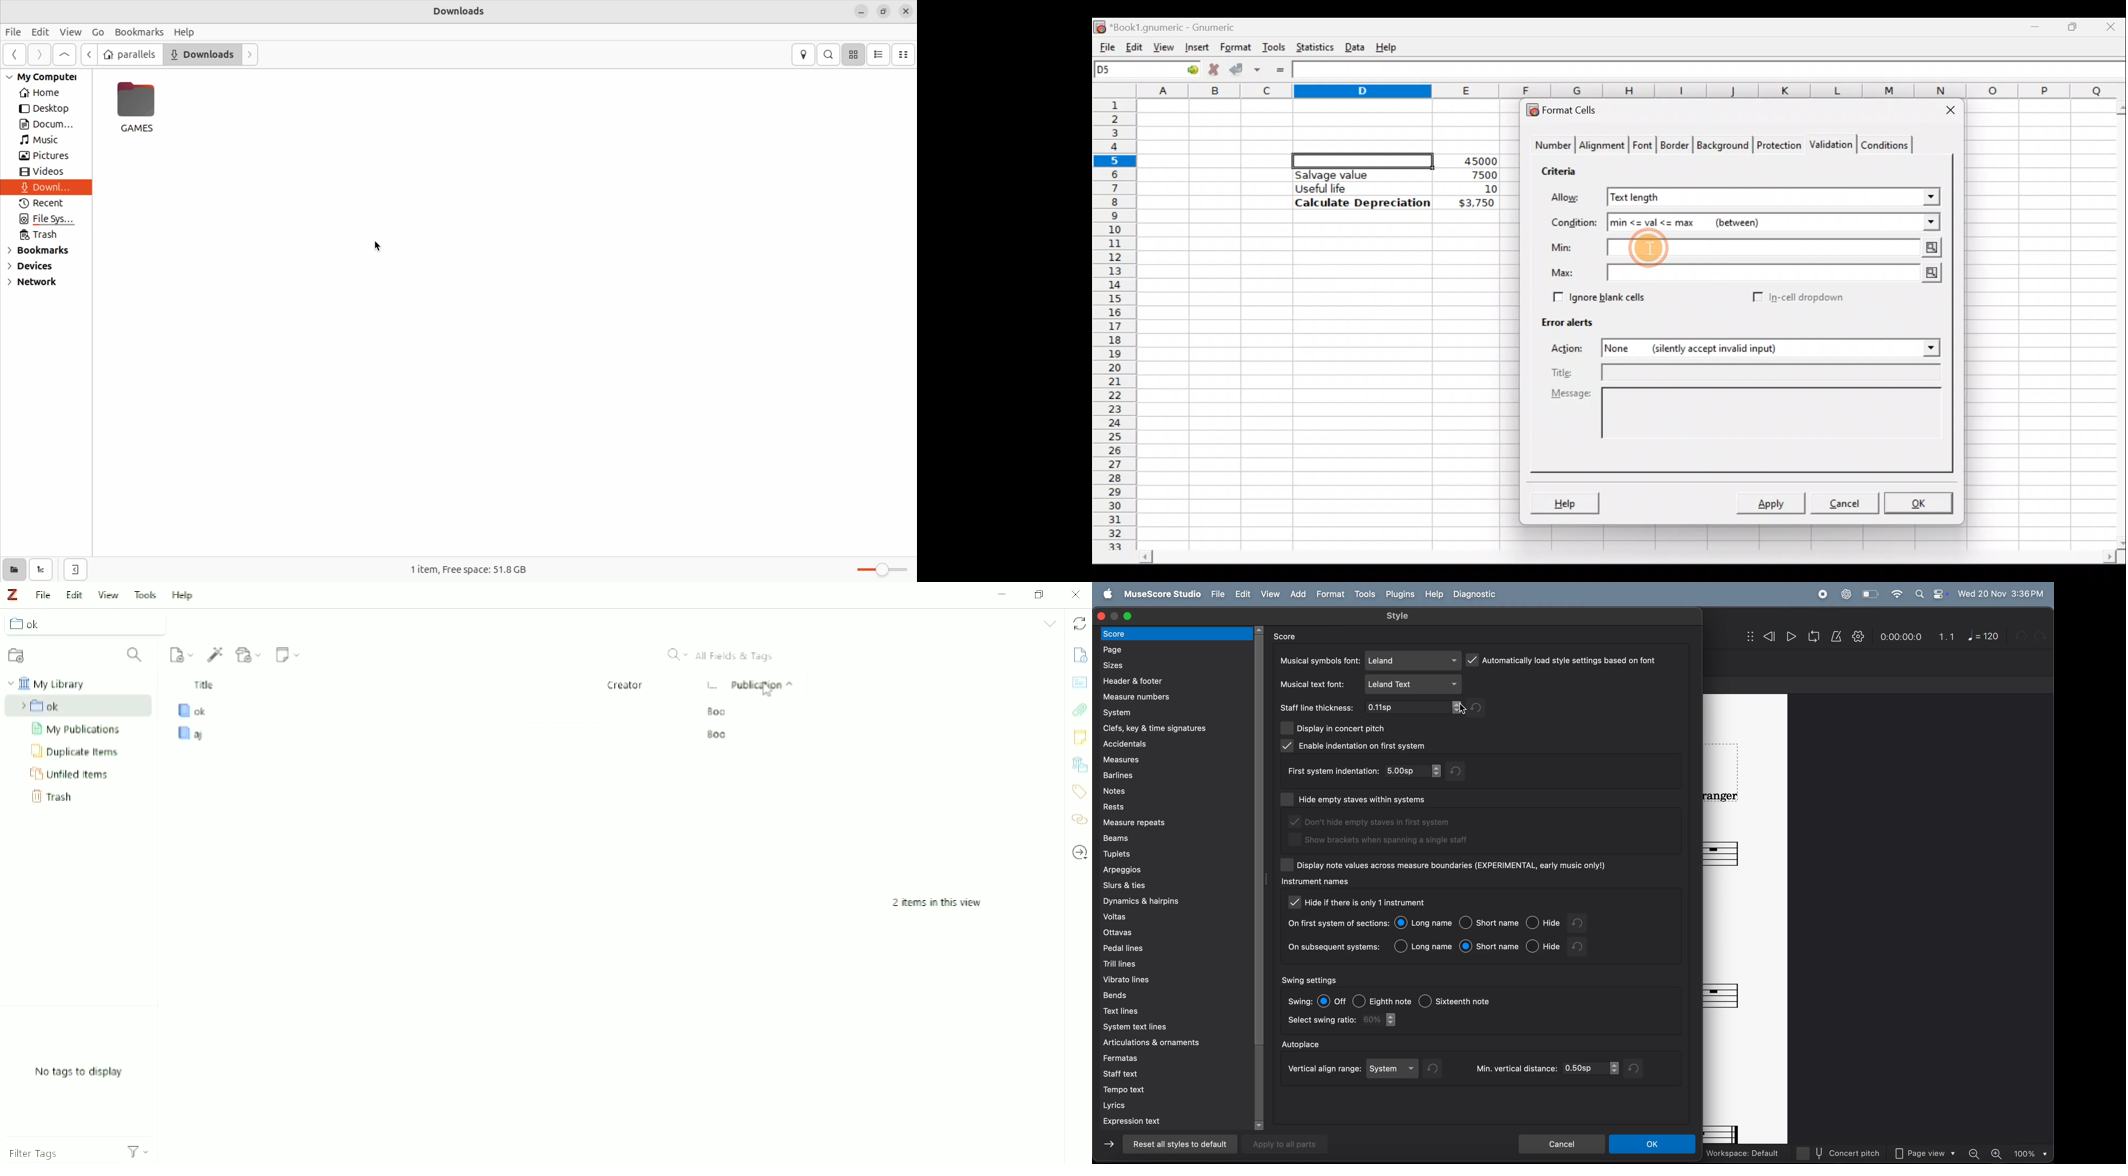 This screenshot has width=2128, height=1176. I want to click on hide side bar, so click(74, 571).